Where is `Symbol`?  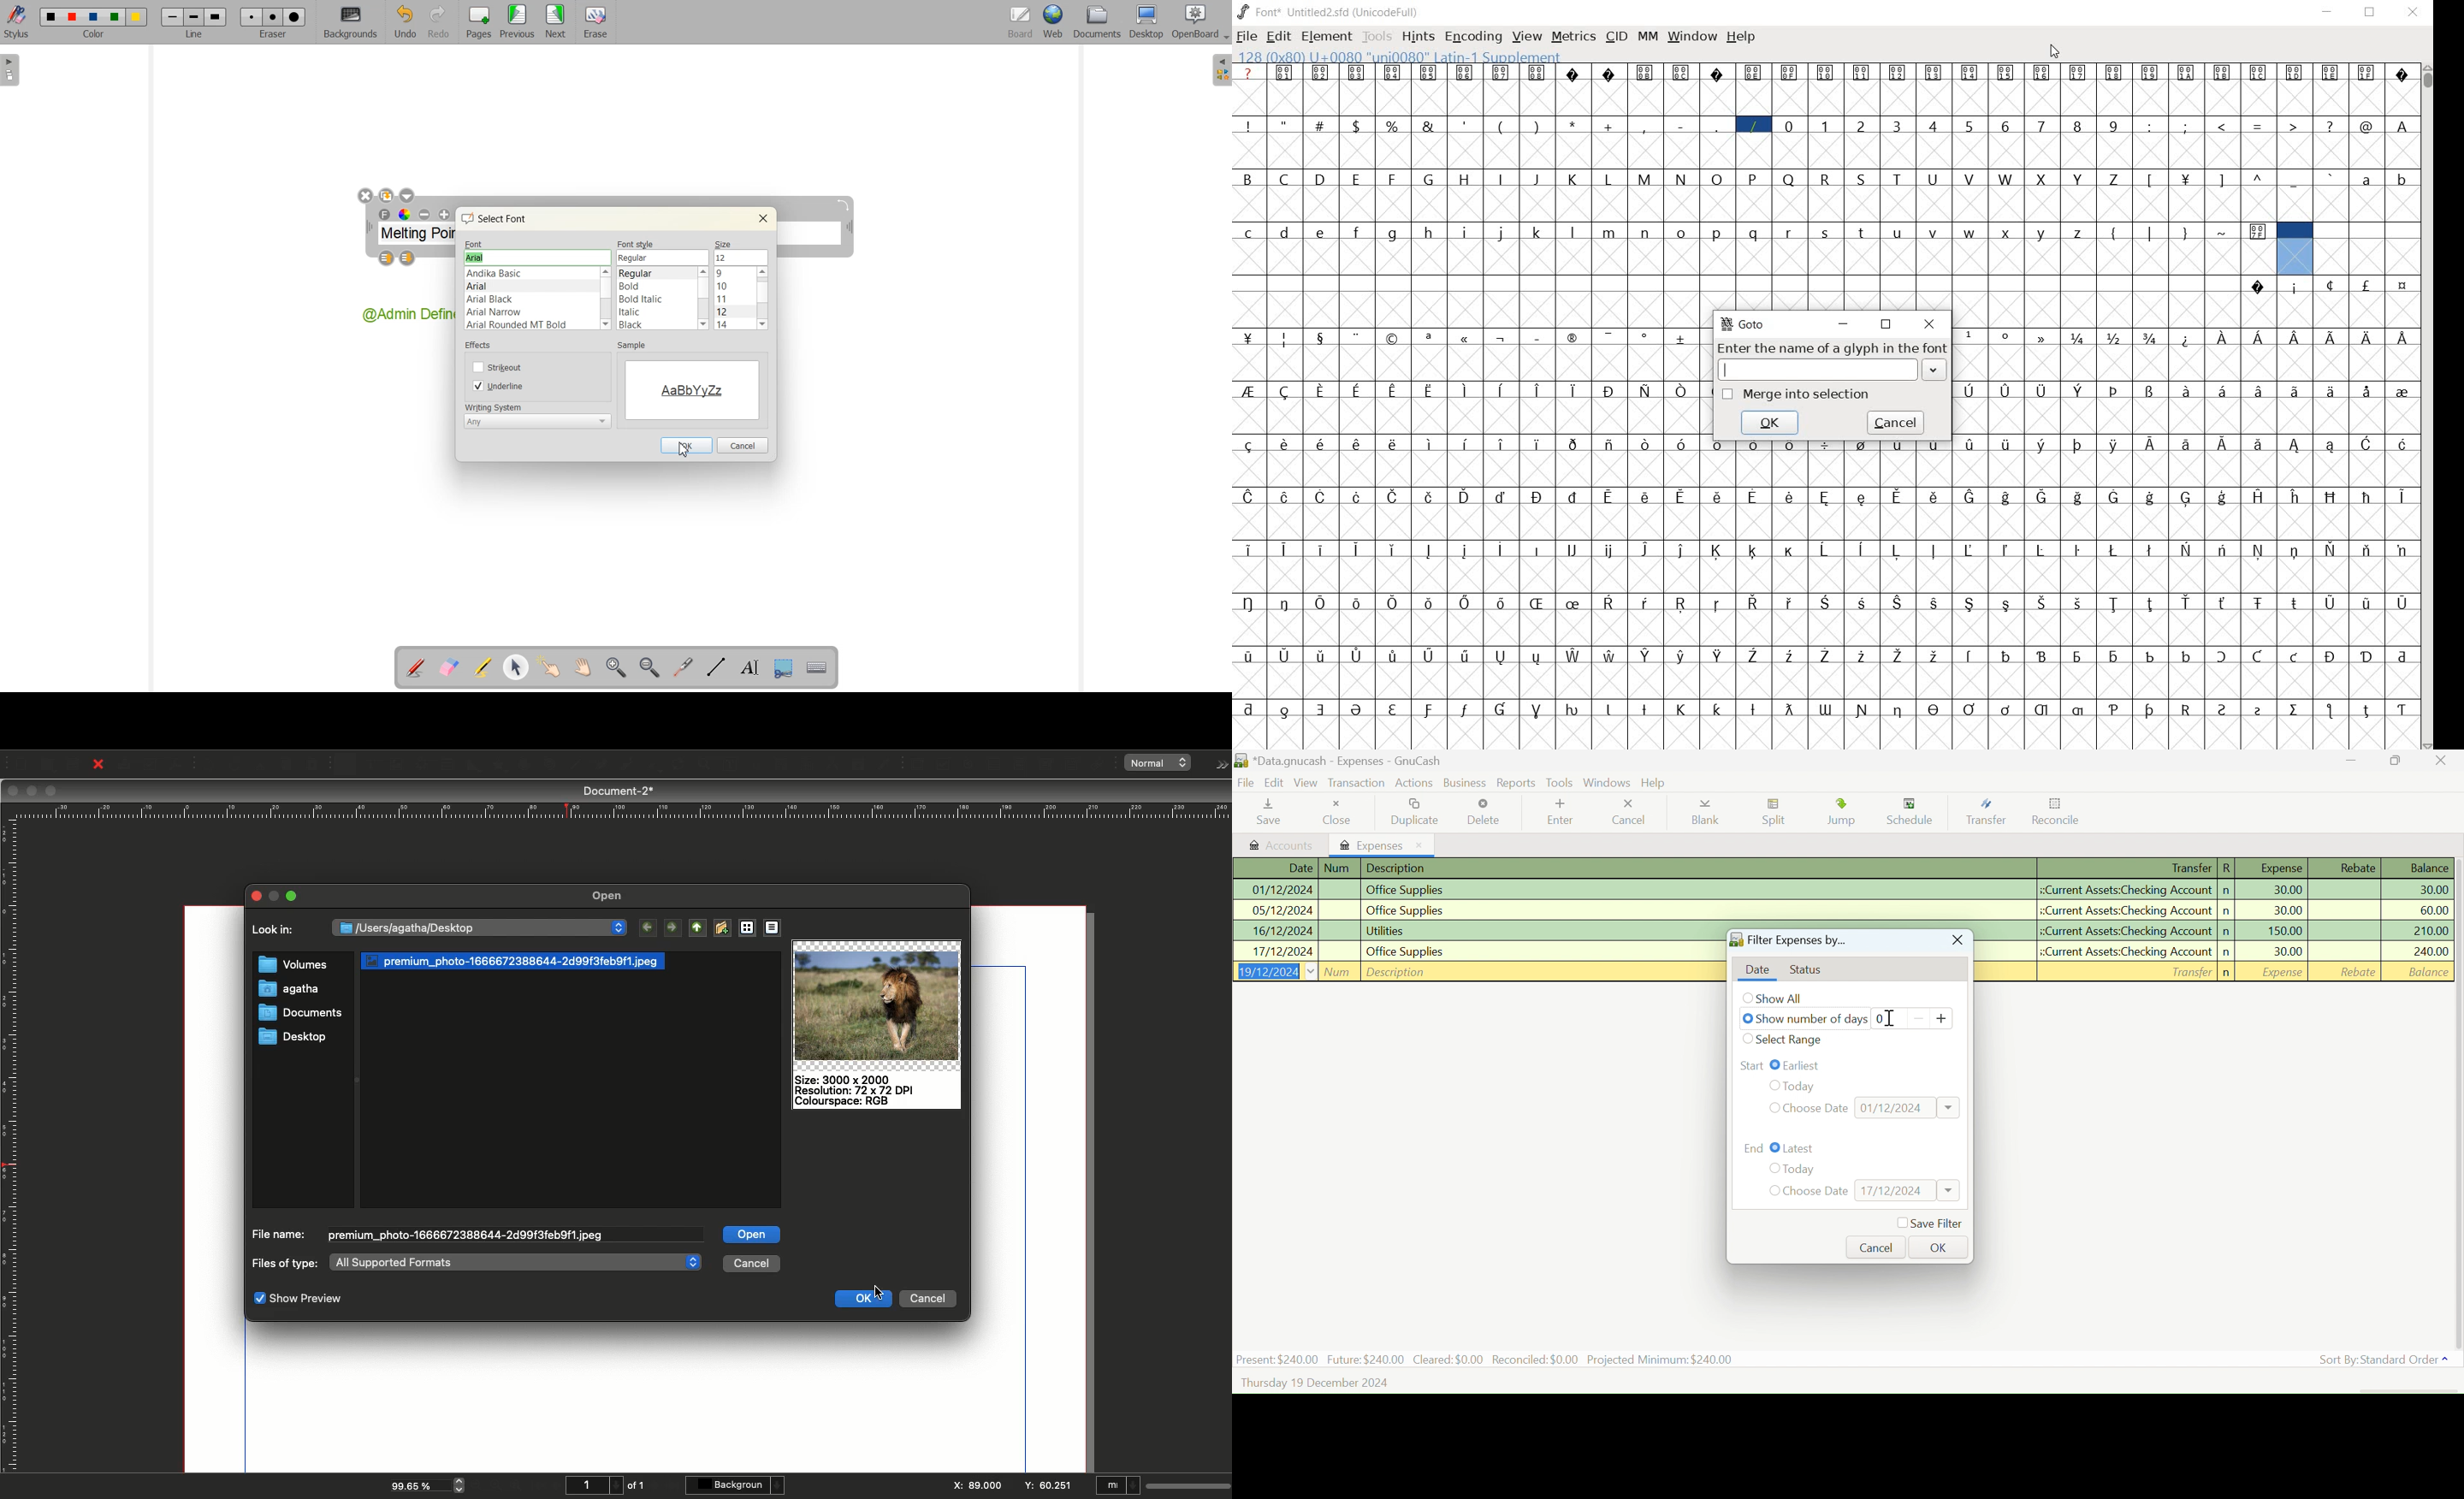
Symbol is located at coordinates (2079, 495).